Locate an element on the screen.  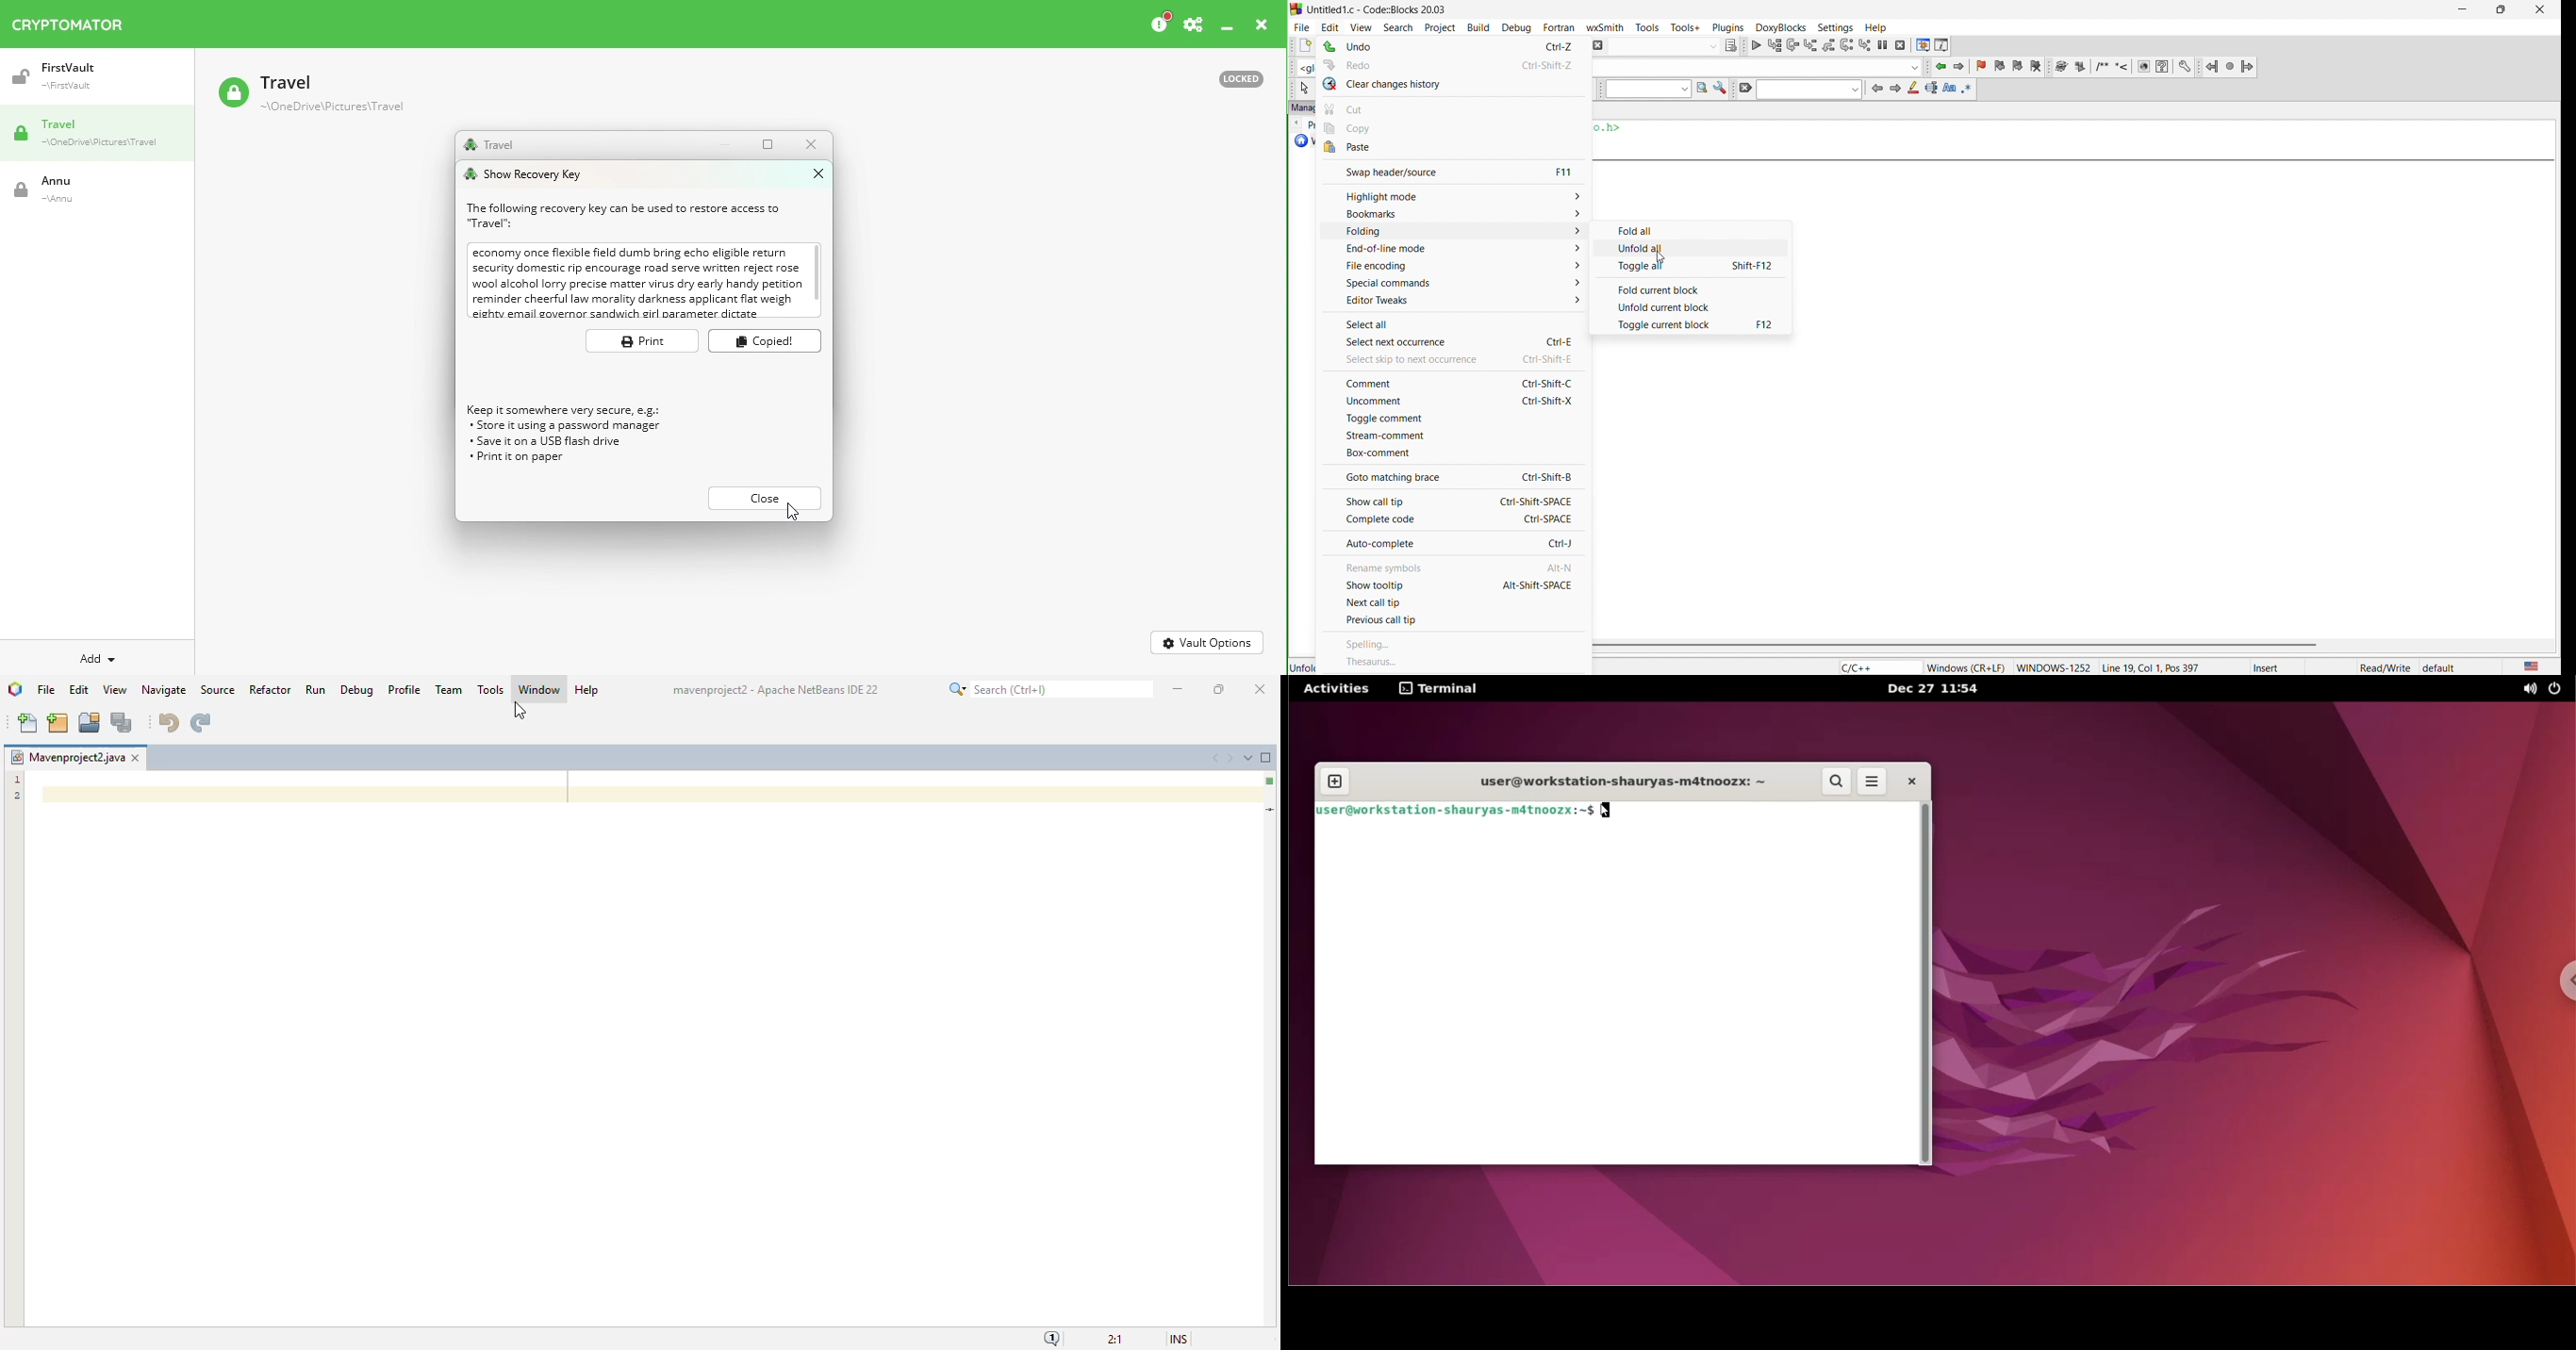
select all is located at coordinates (1454, 321).